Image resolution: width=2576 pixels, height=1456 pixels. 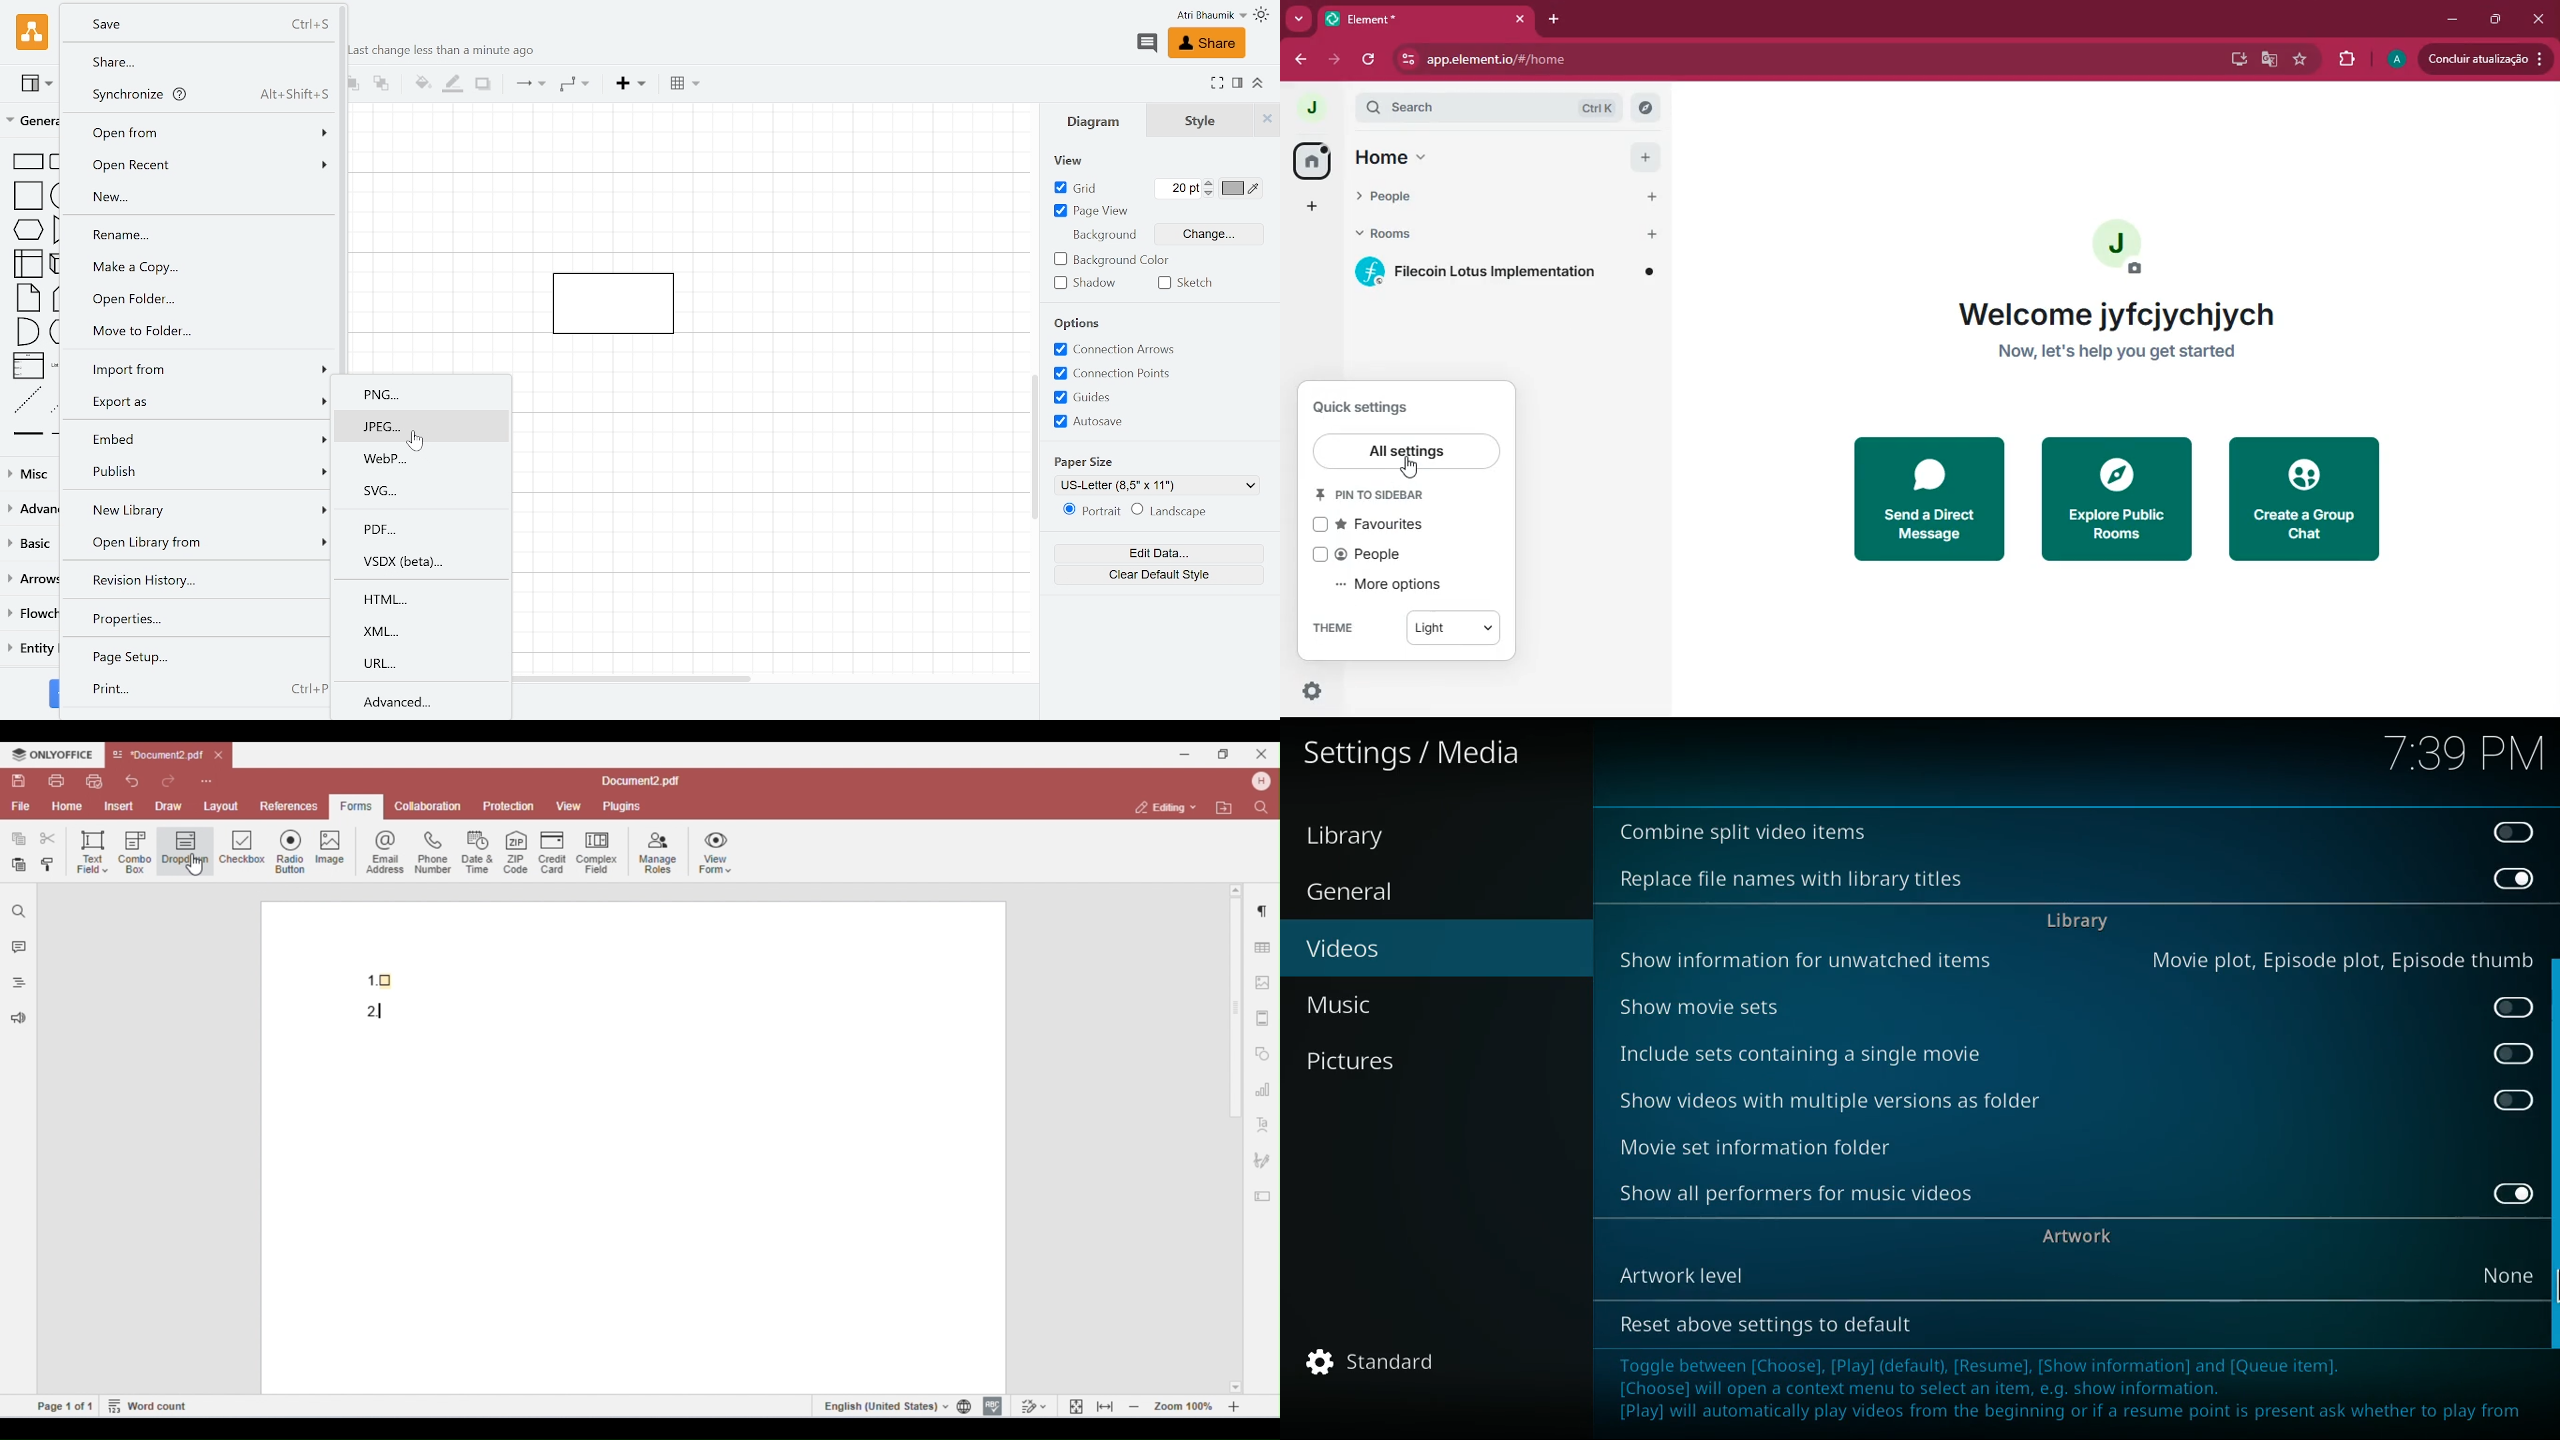 I want to click on off, so click(x=2515, y=1055).